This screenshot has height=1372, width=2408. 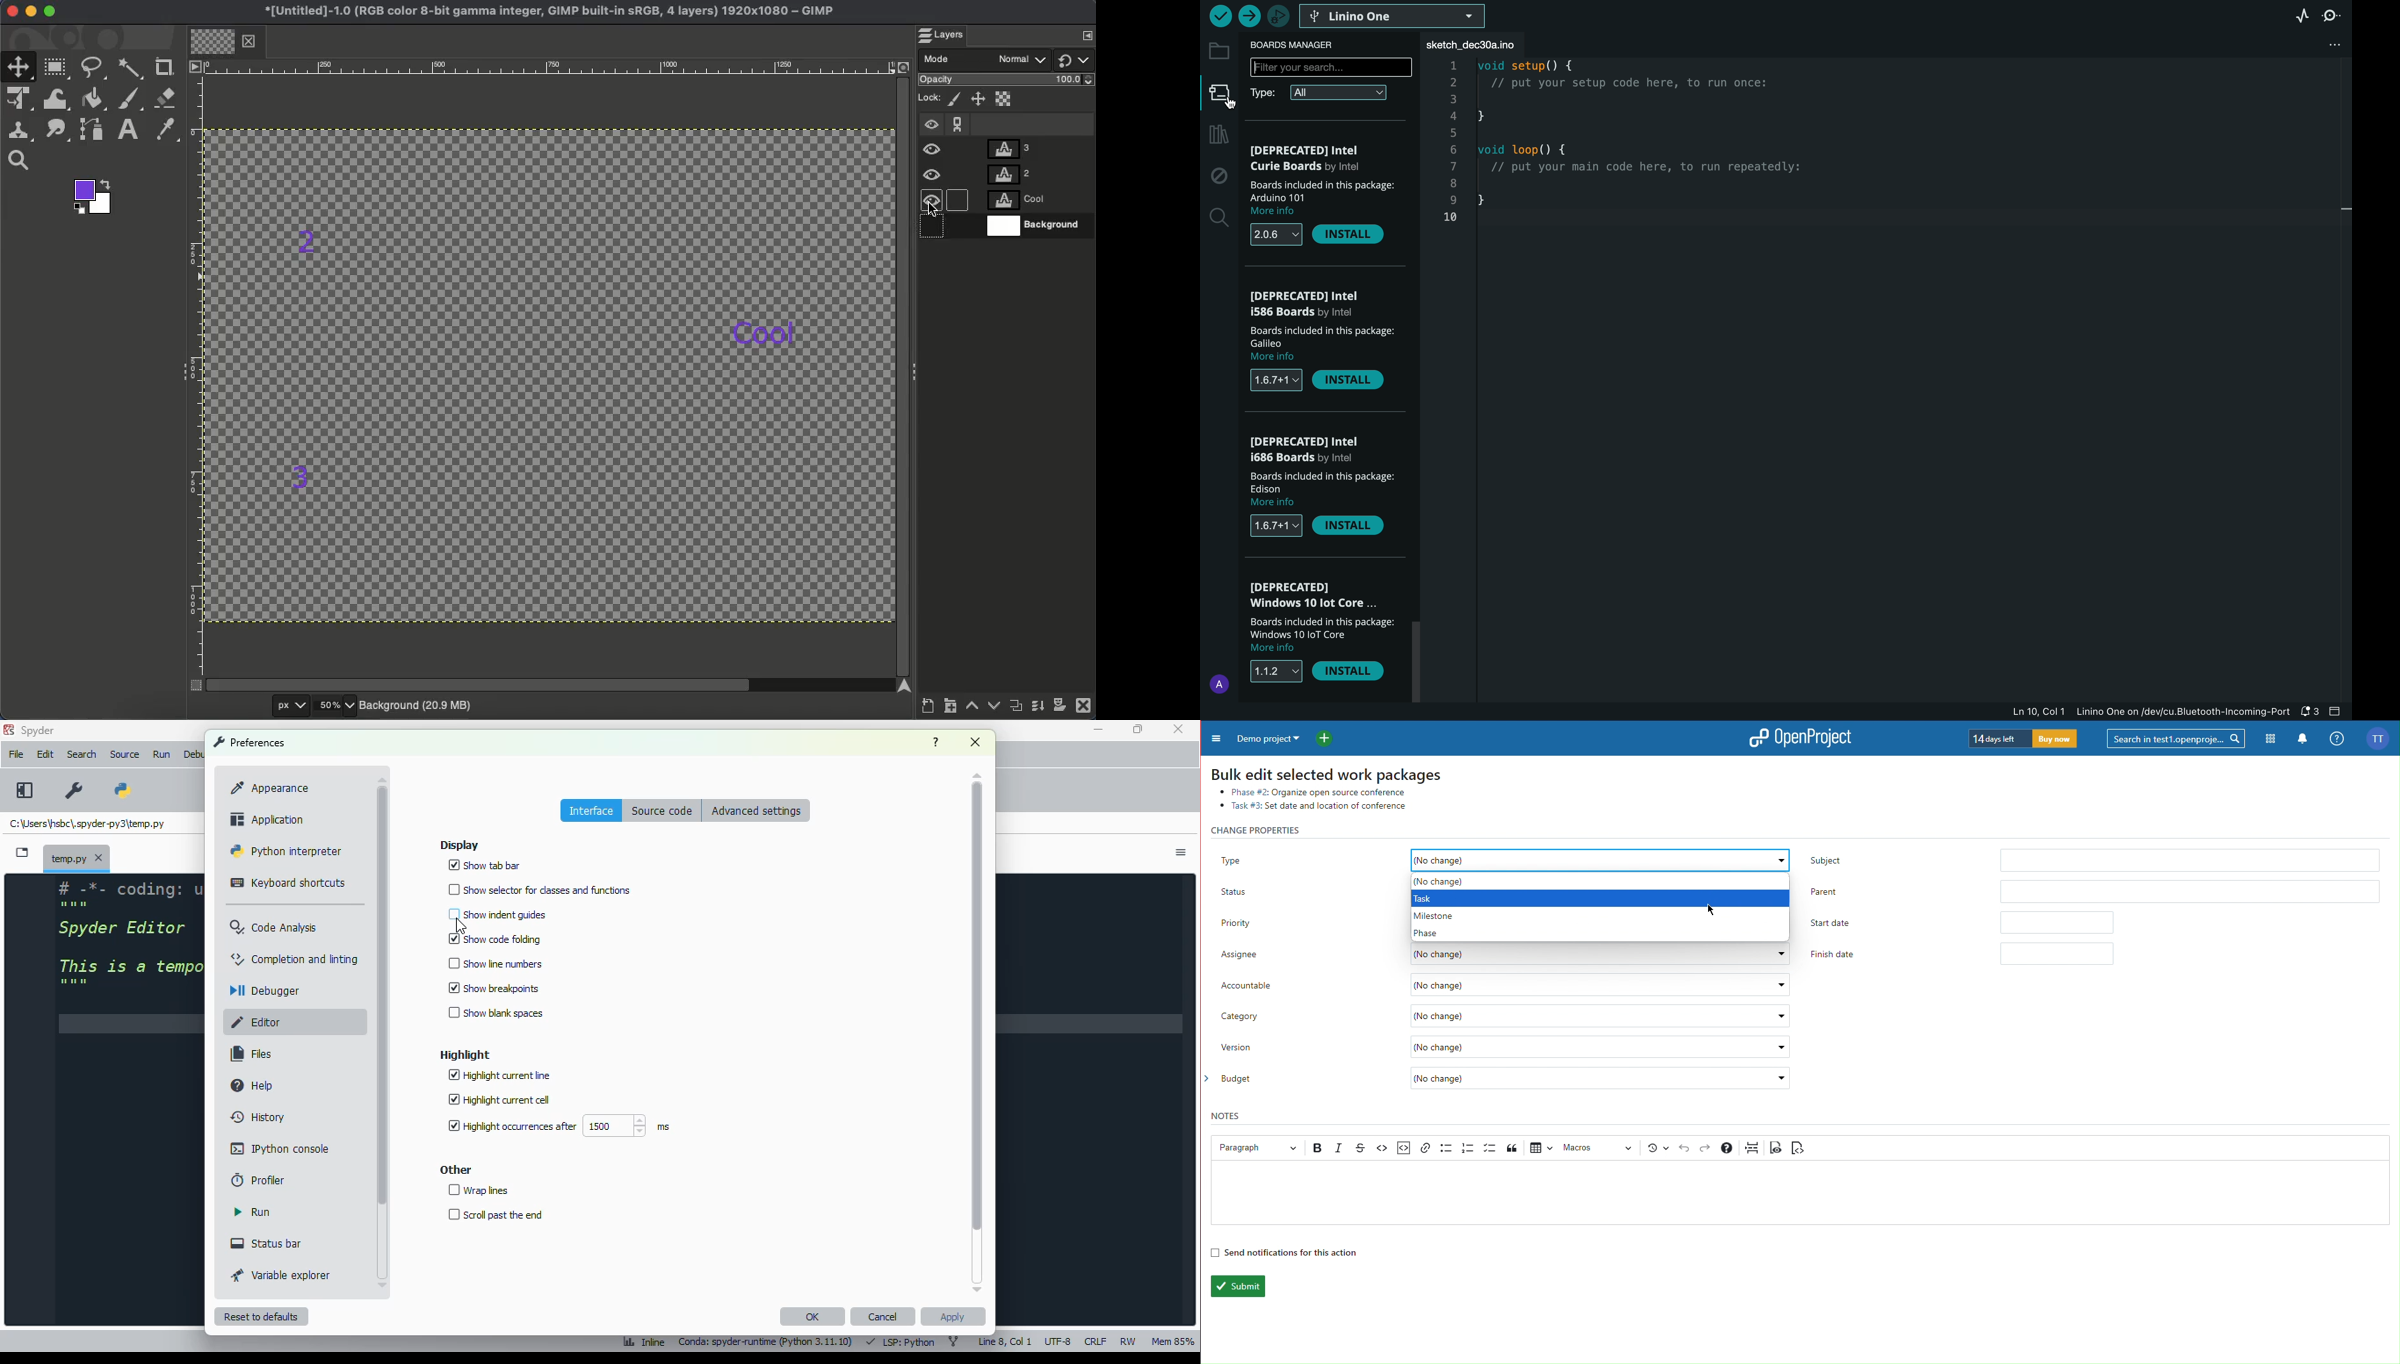 I want to click on Colors, so click(x=95, y=198).